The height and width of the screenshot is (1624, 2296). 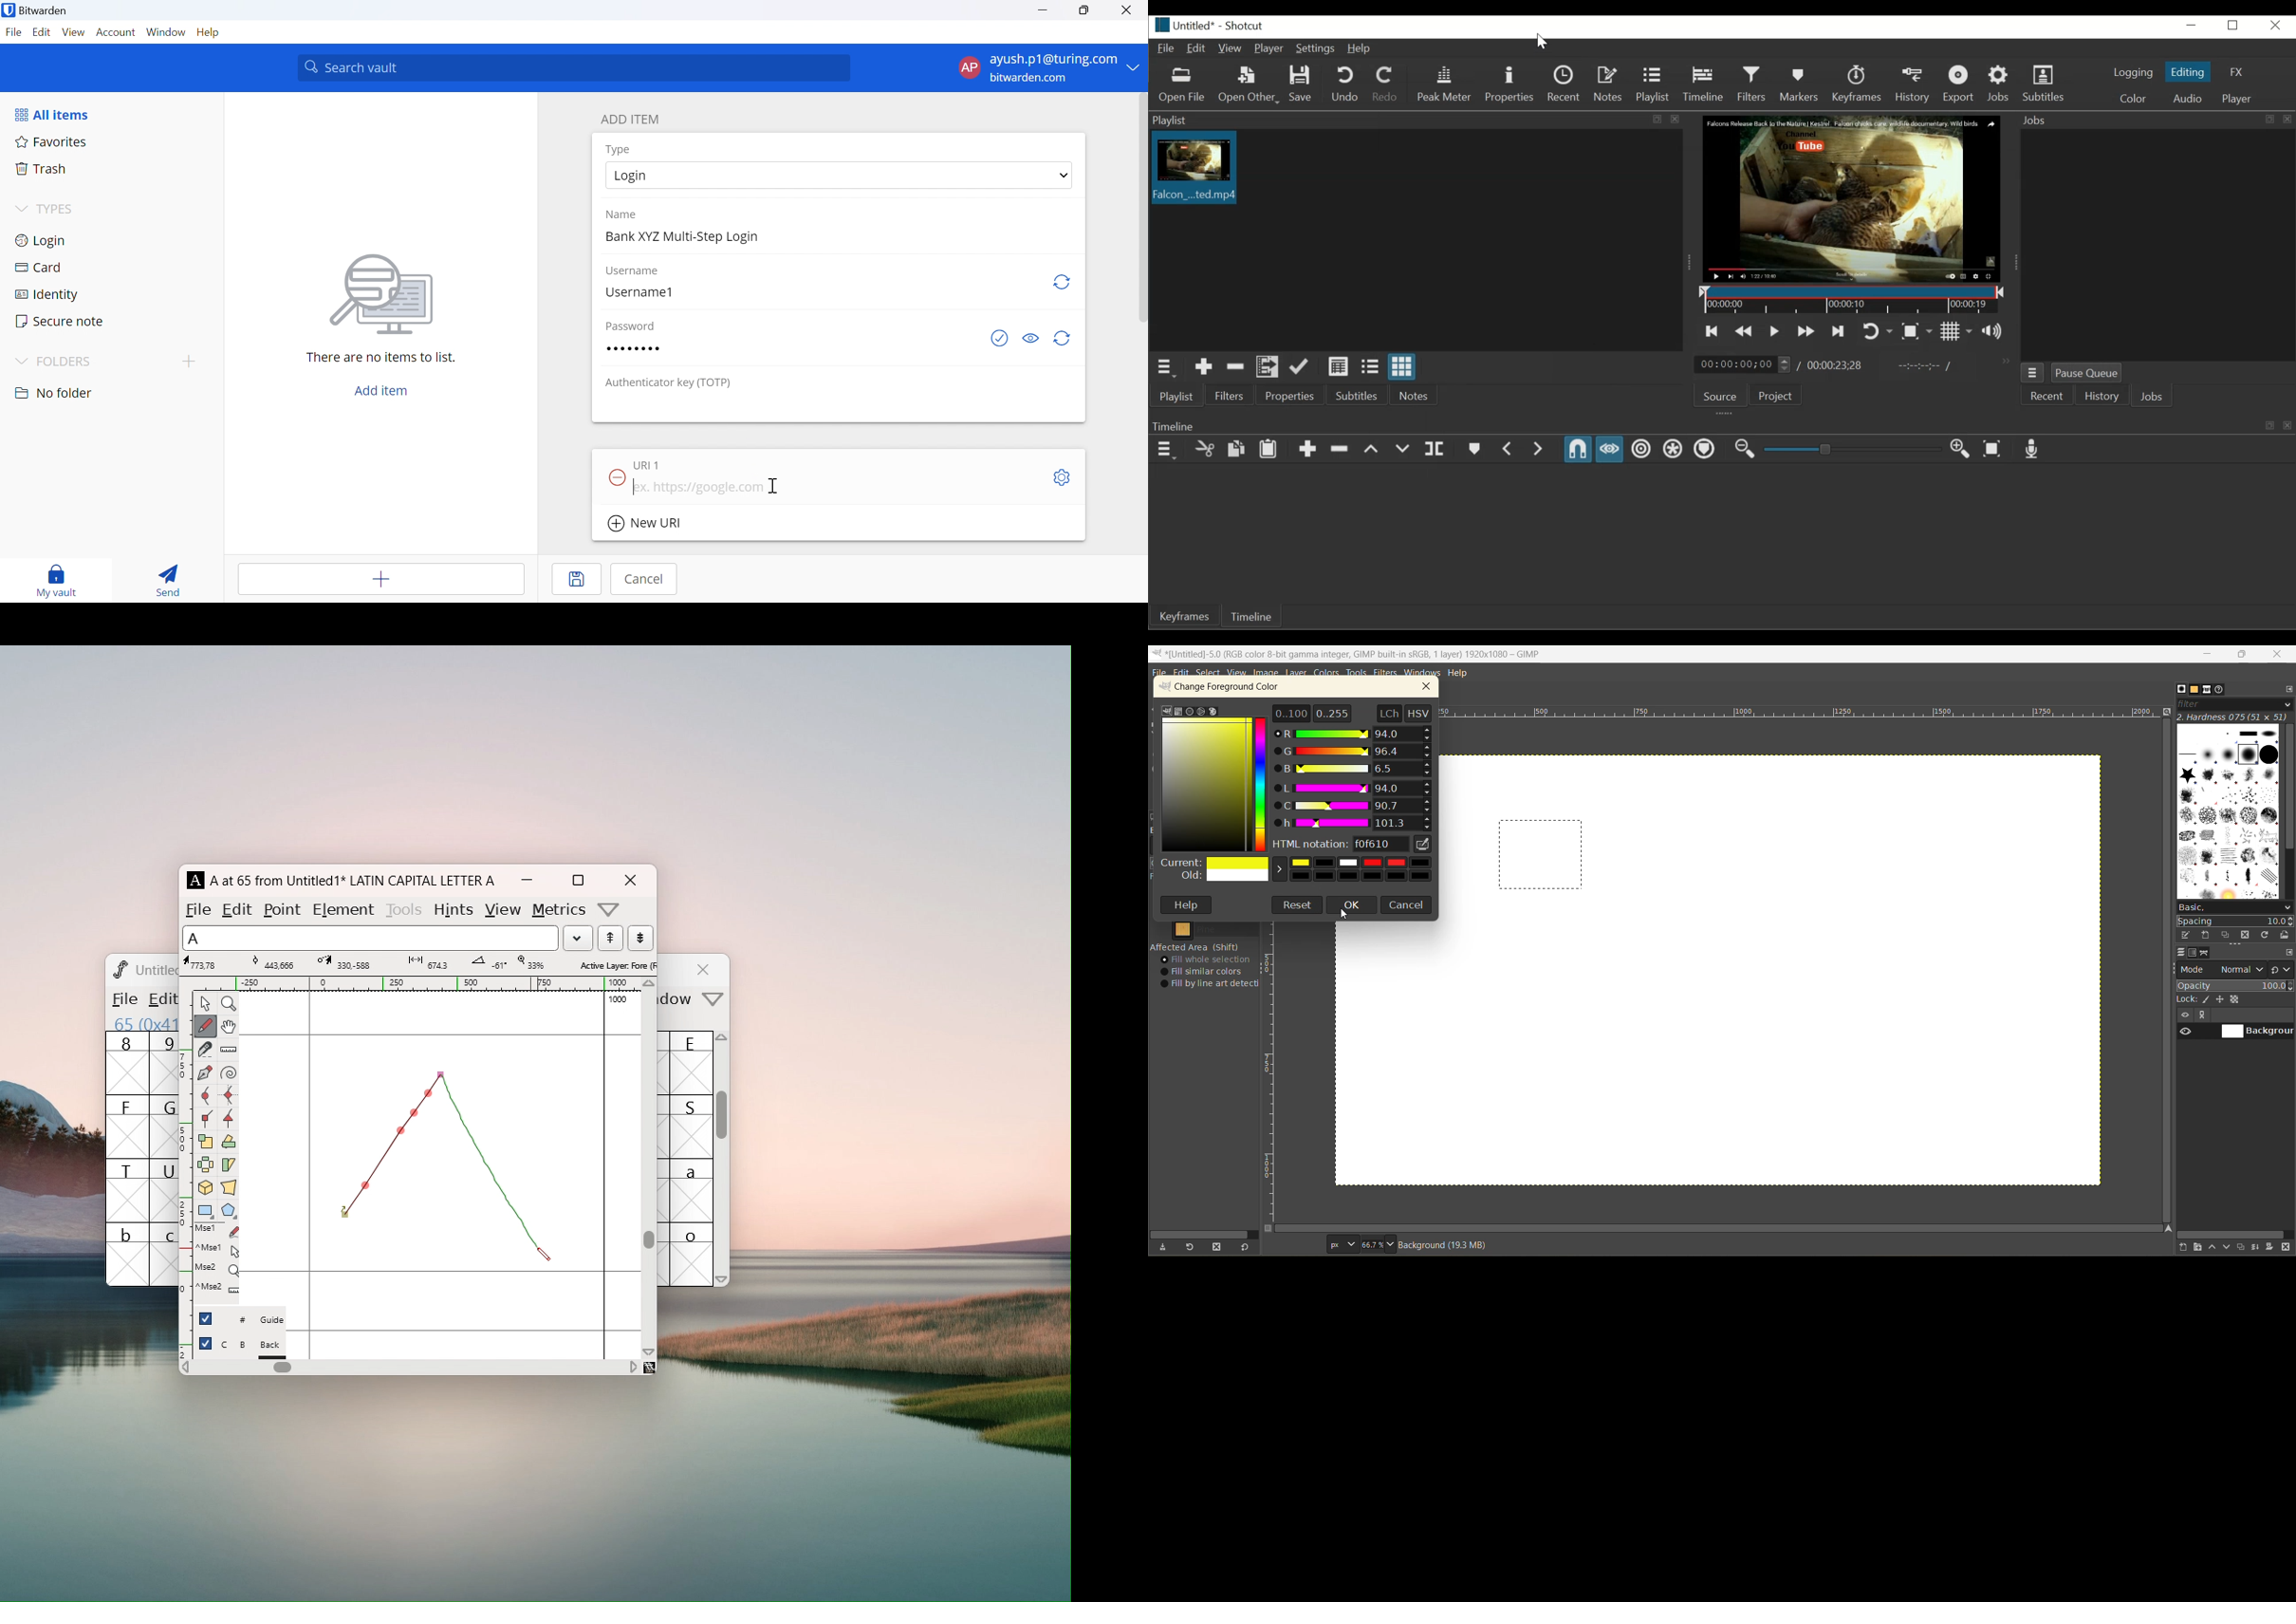 What do you see at coordinates (282, 1367) in the screenshot?
I see `horizontal scrollbar` at bounding box center [282, 1367].